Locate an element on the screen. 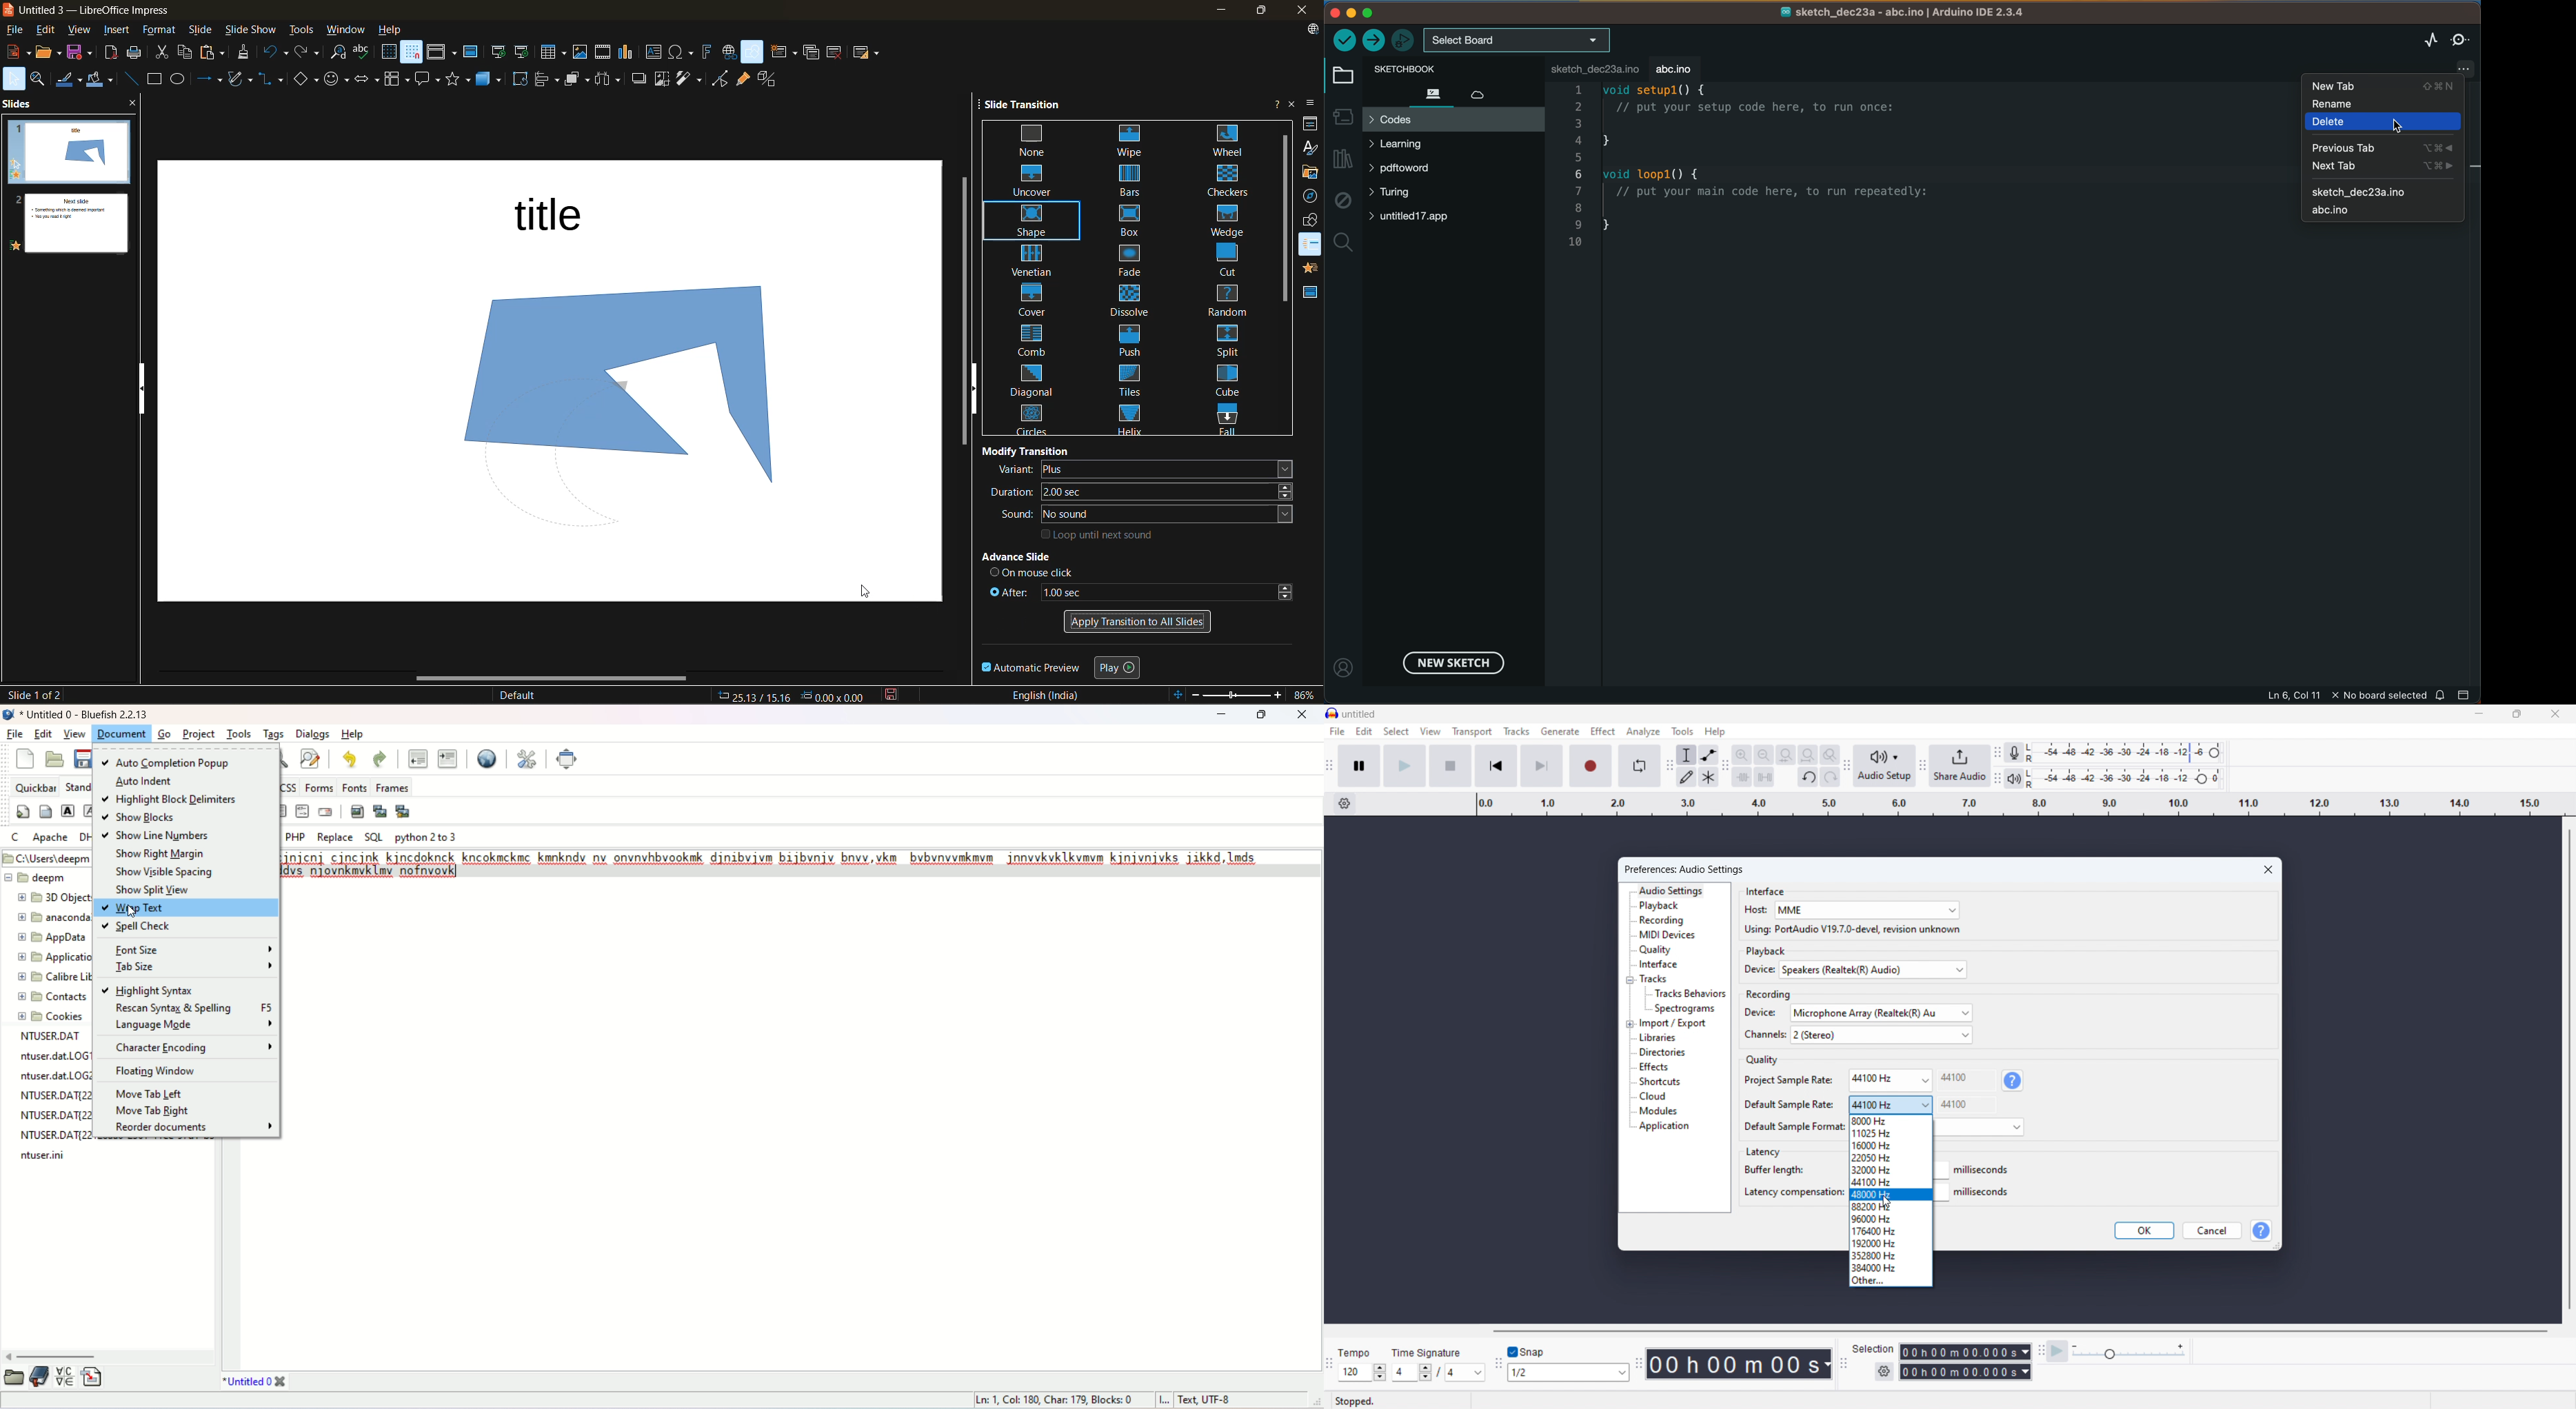 The image size is (2576, 1428). application is located at coordinates (1665, 1127).